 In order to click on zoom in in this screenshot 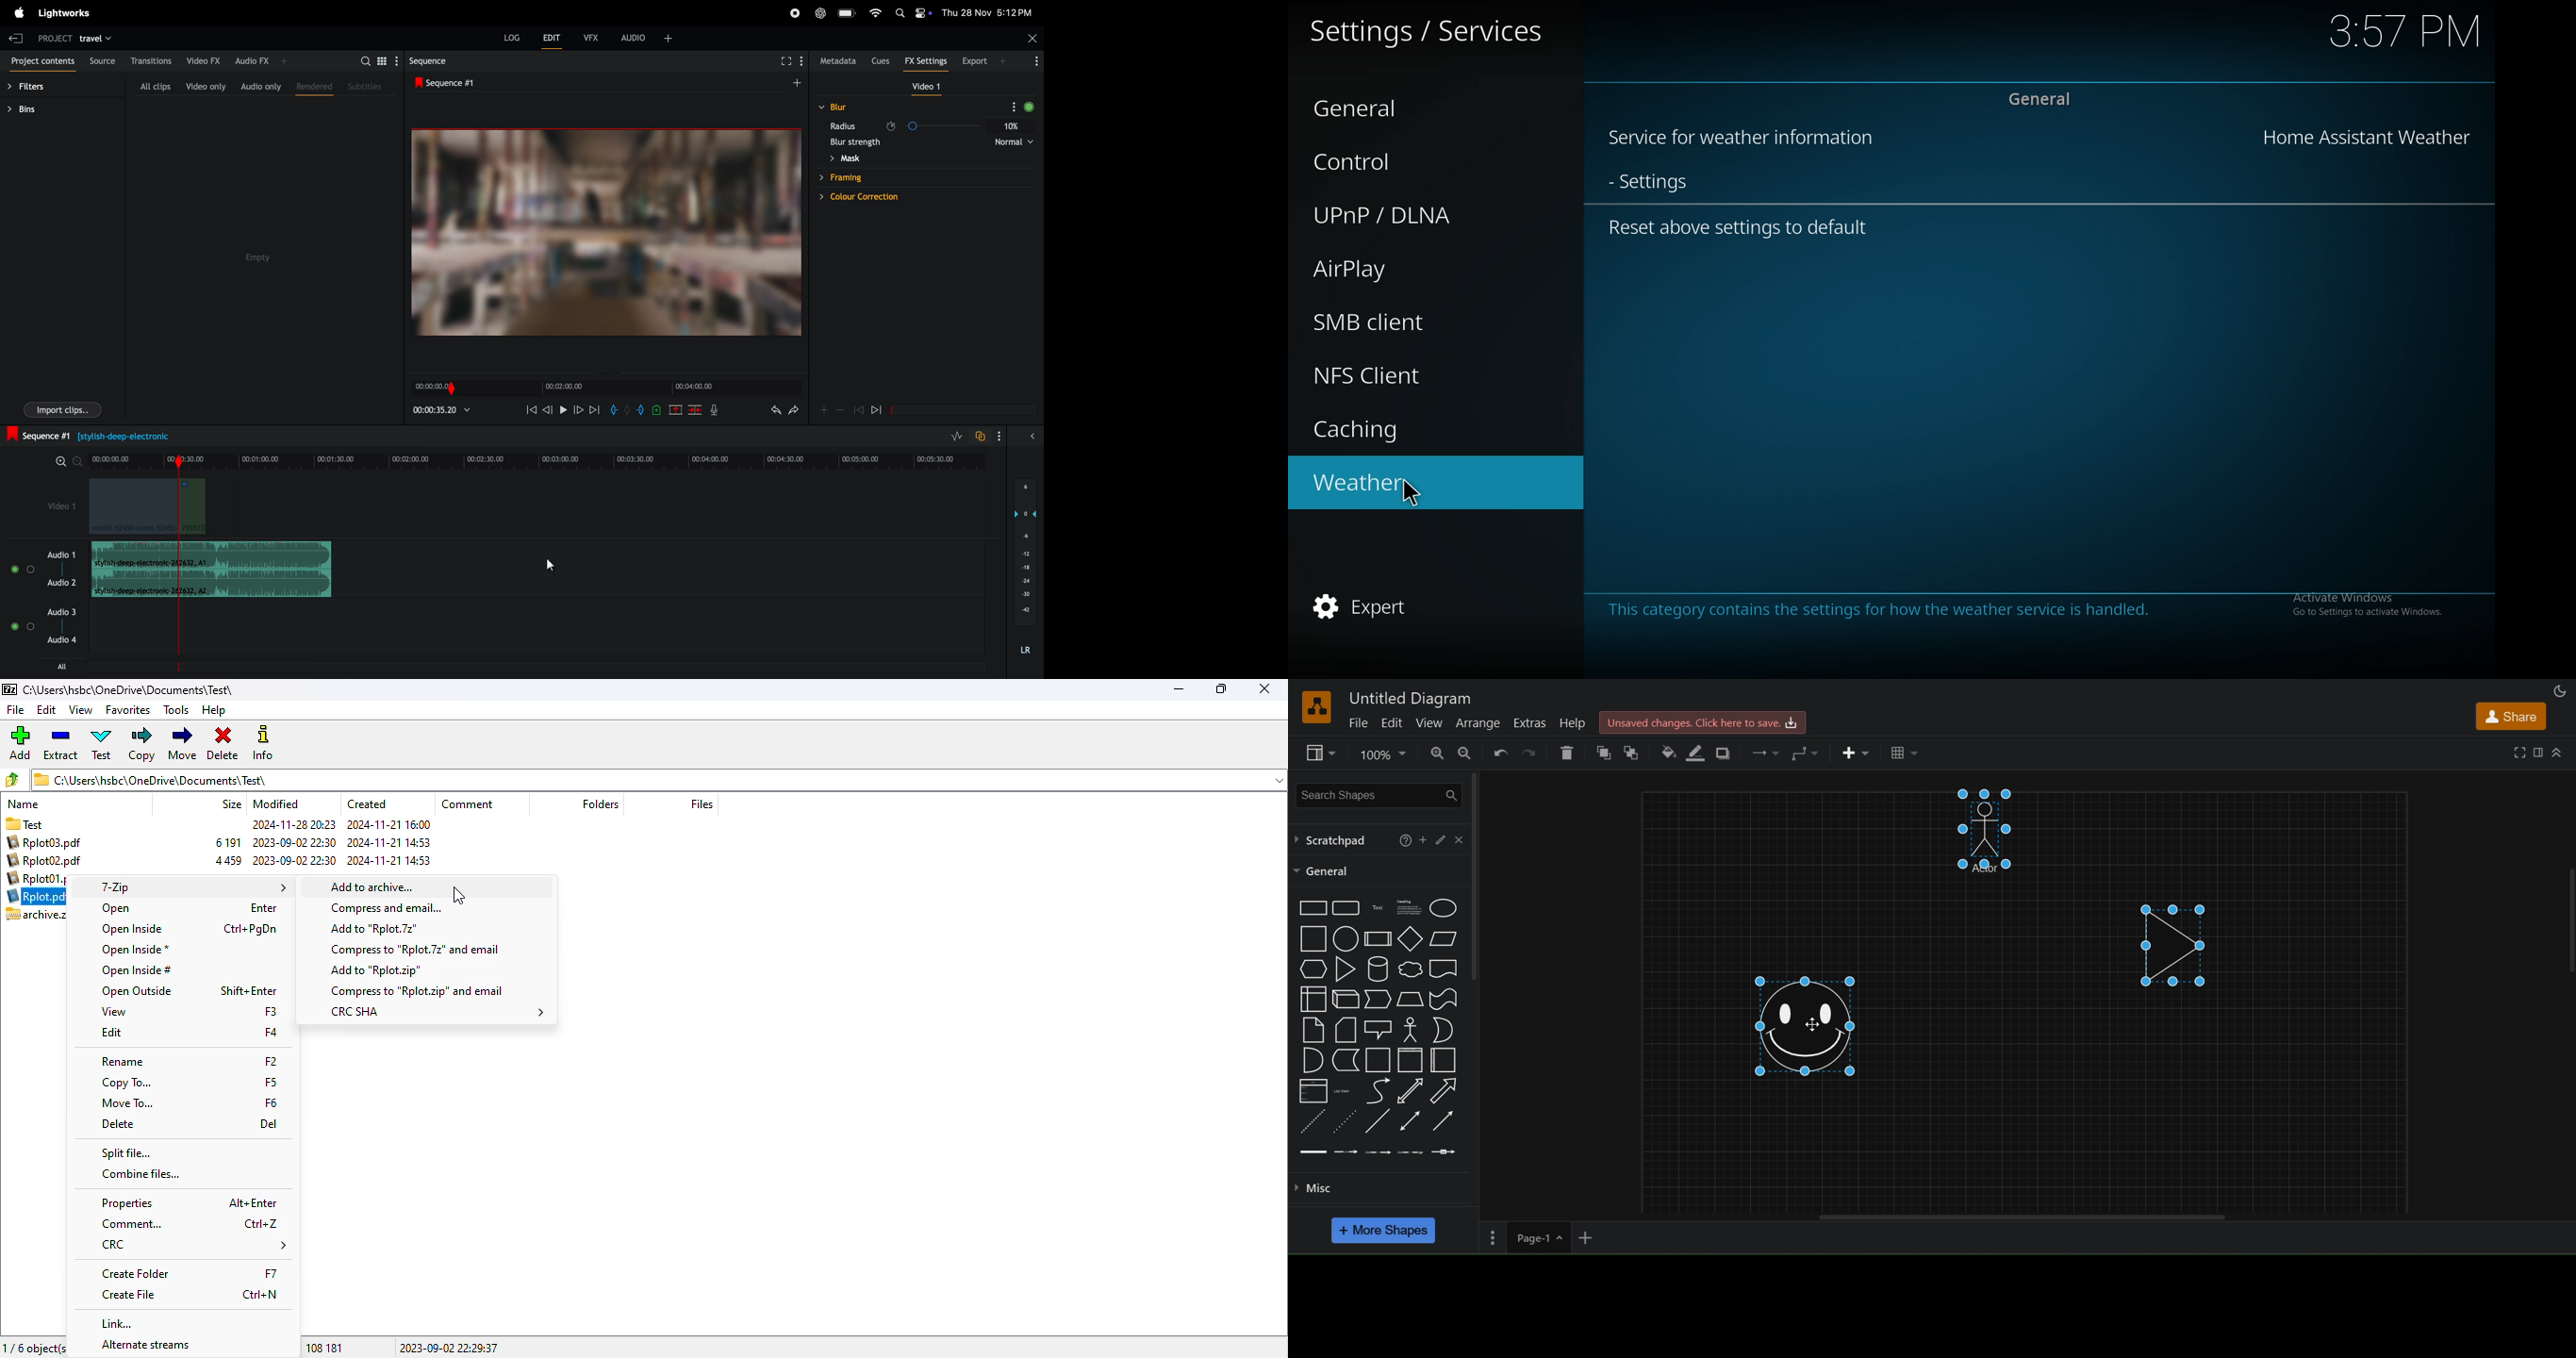, I will do `click(1435, 753)`.